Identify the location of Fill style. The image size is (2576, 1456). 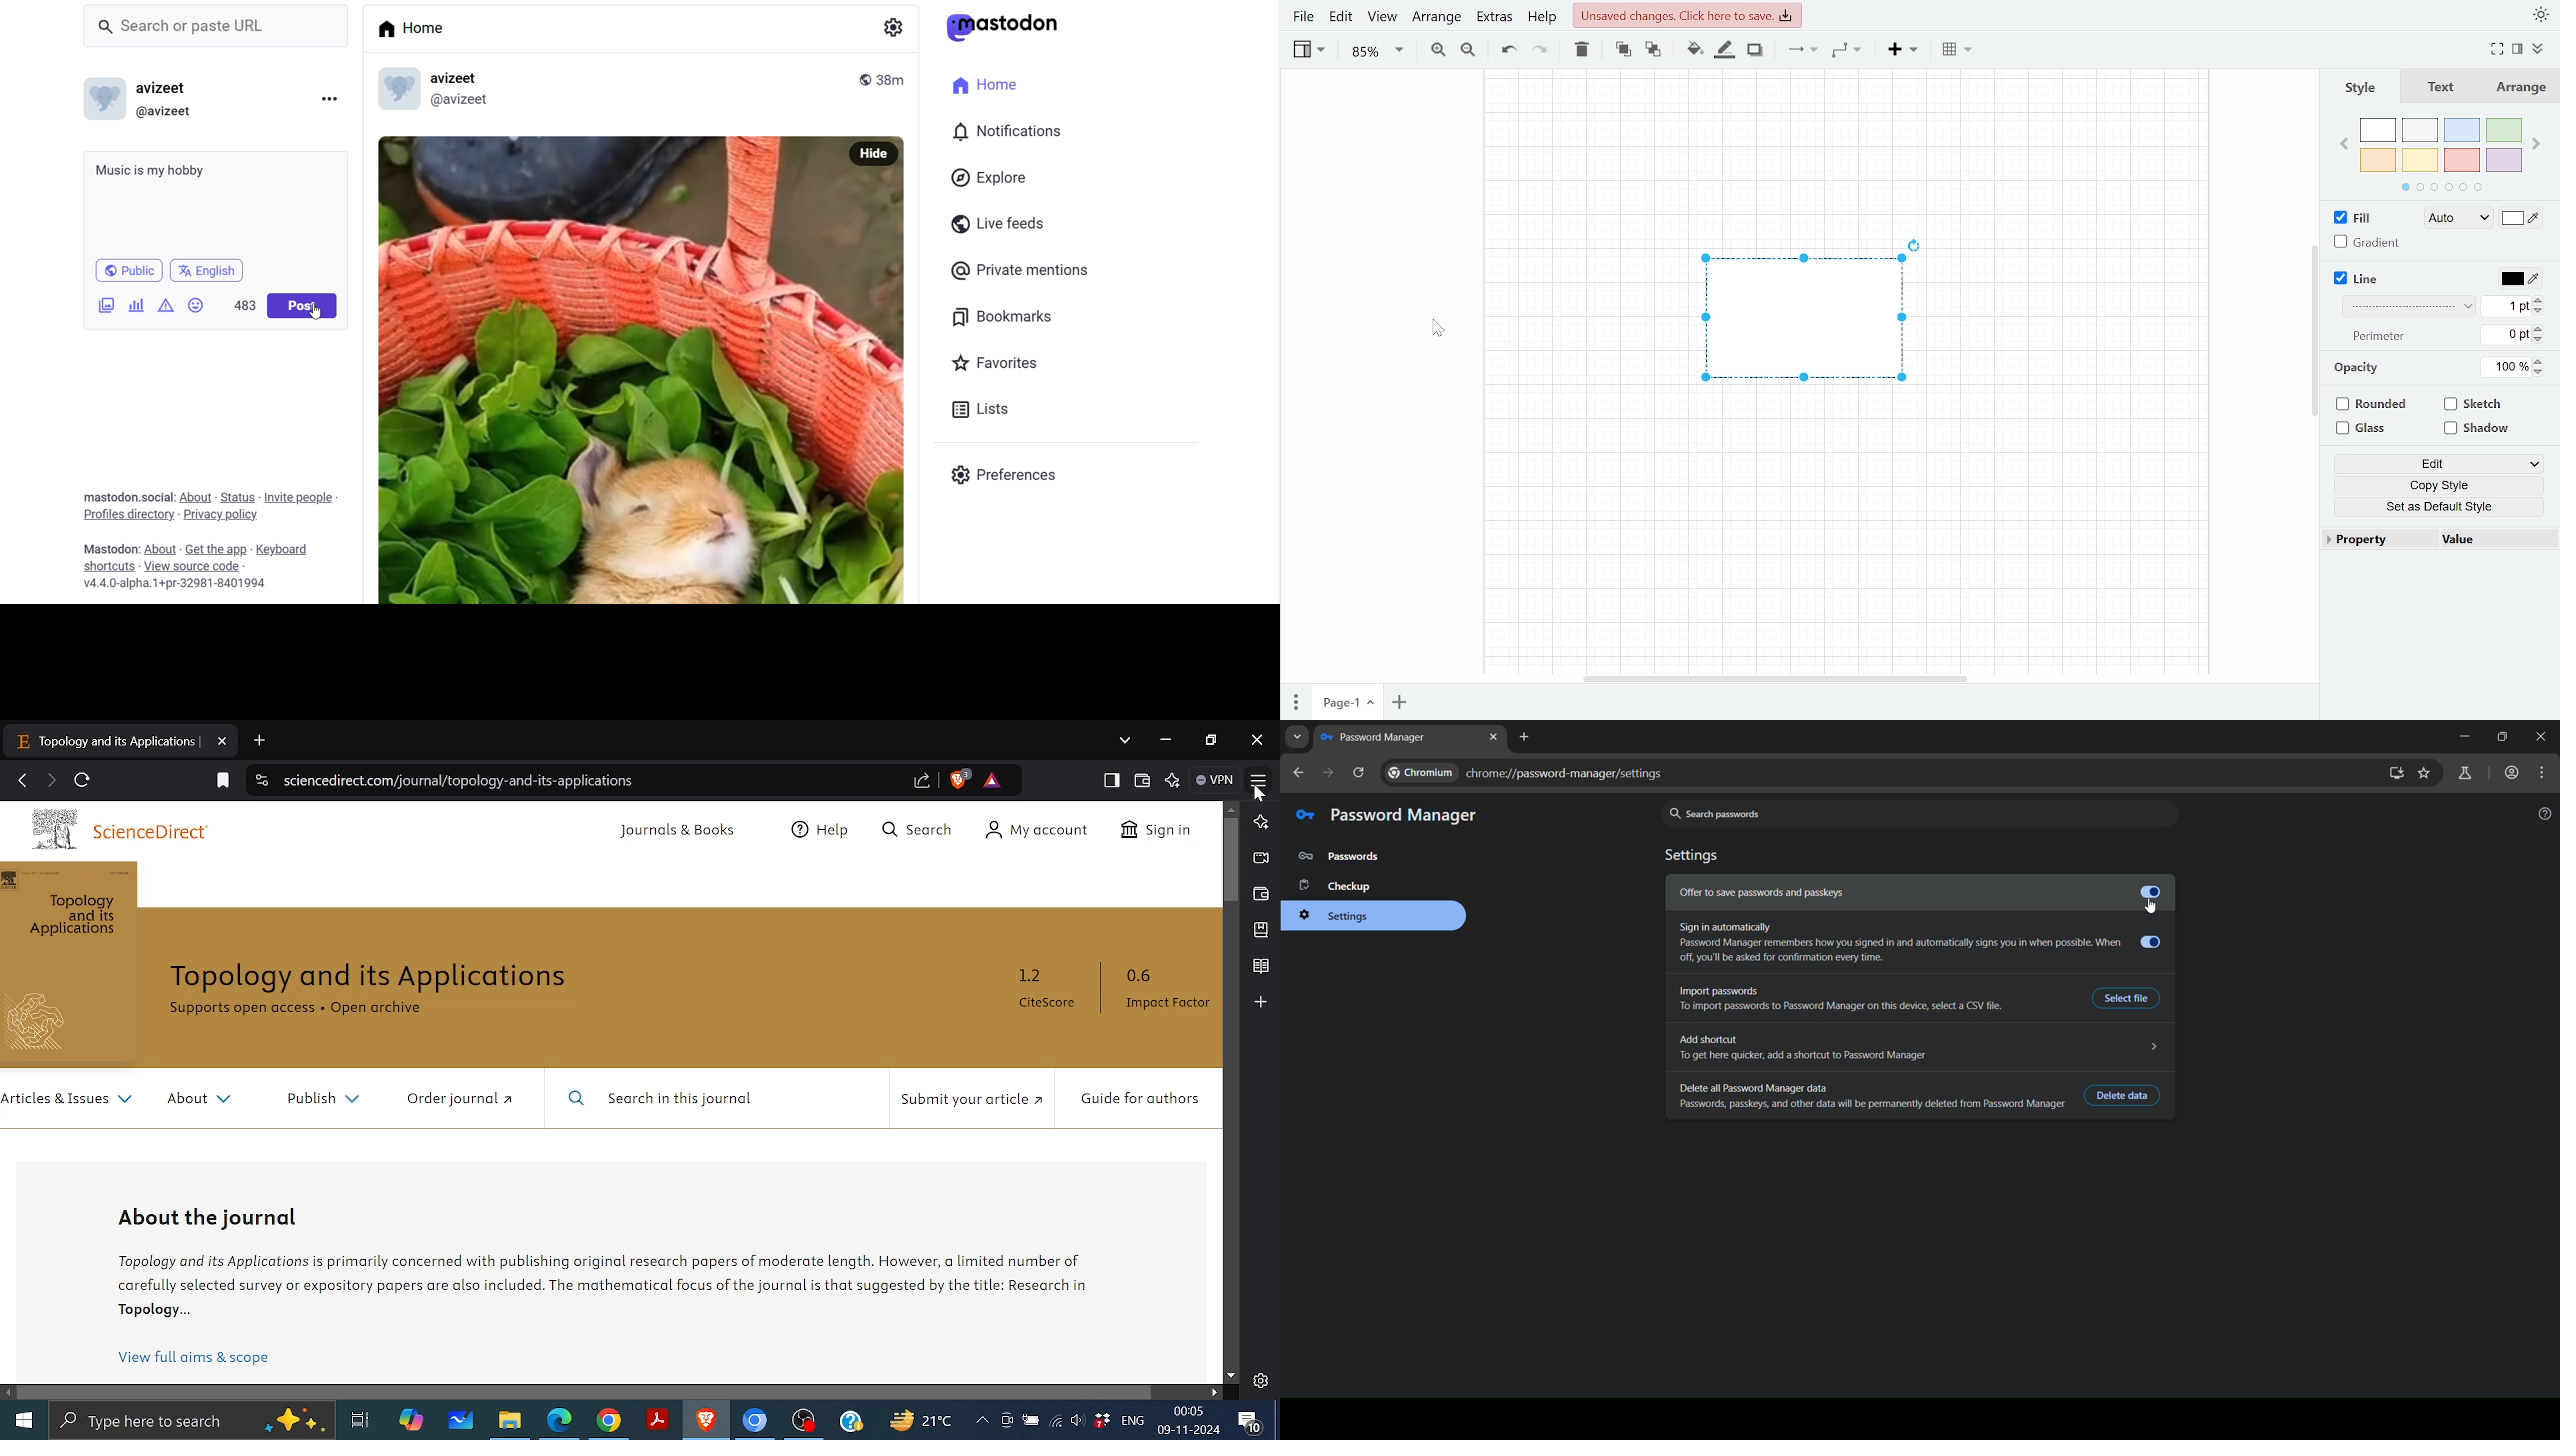
(2521, 218).